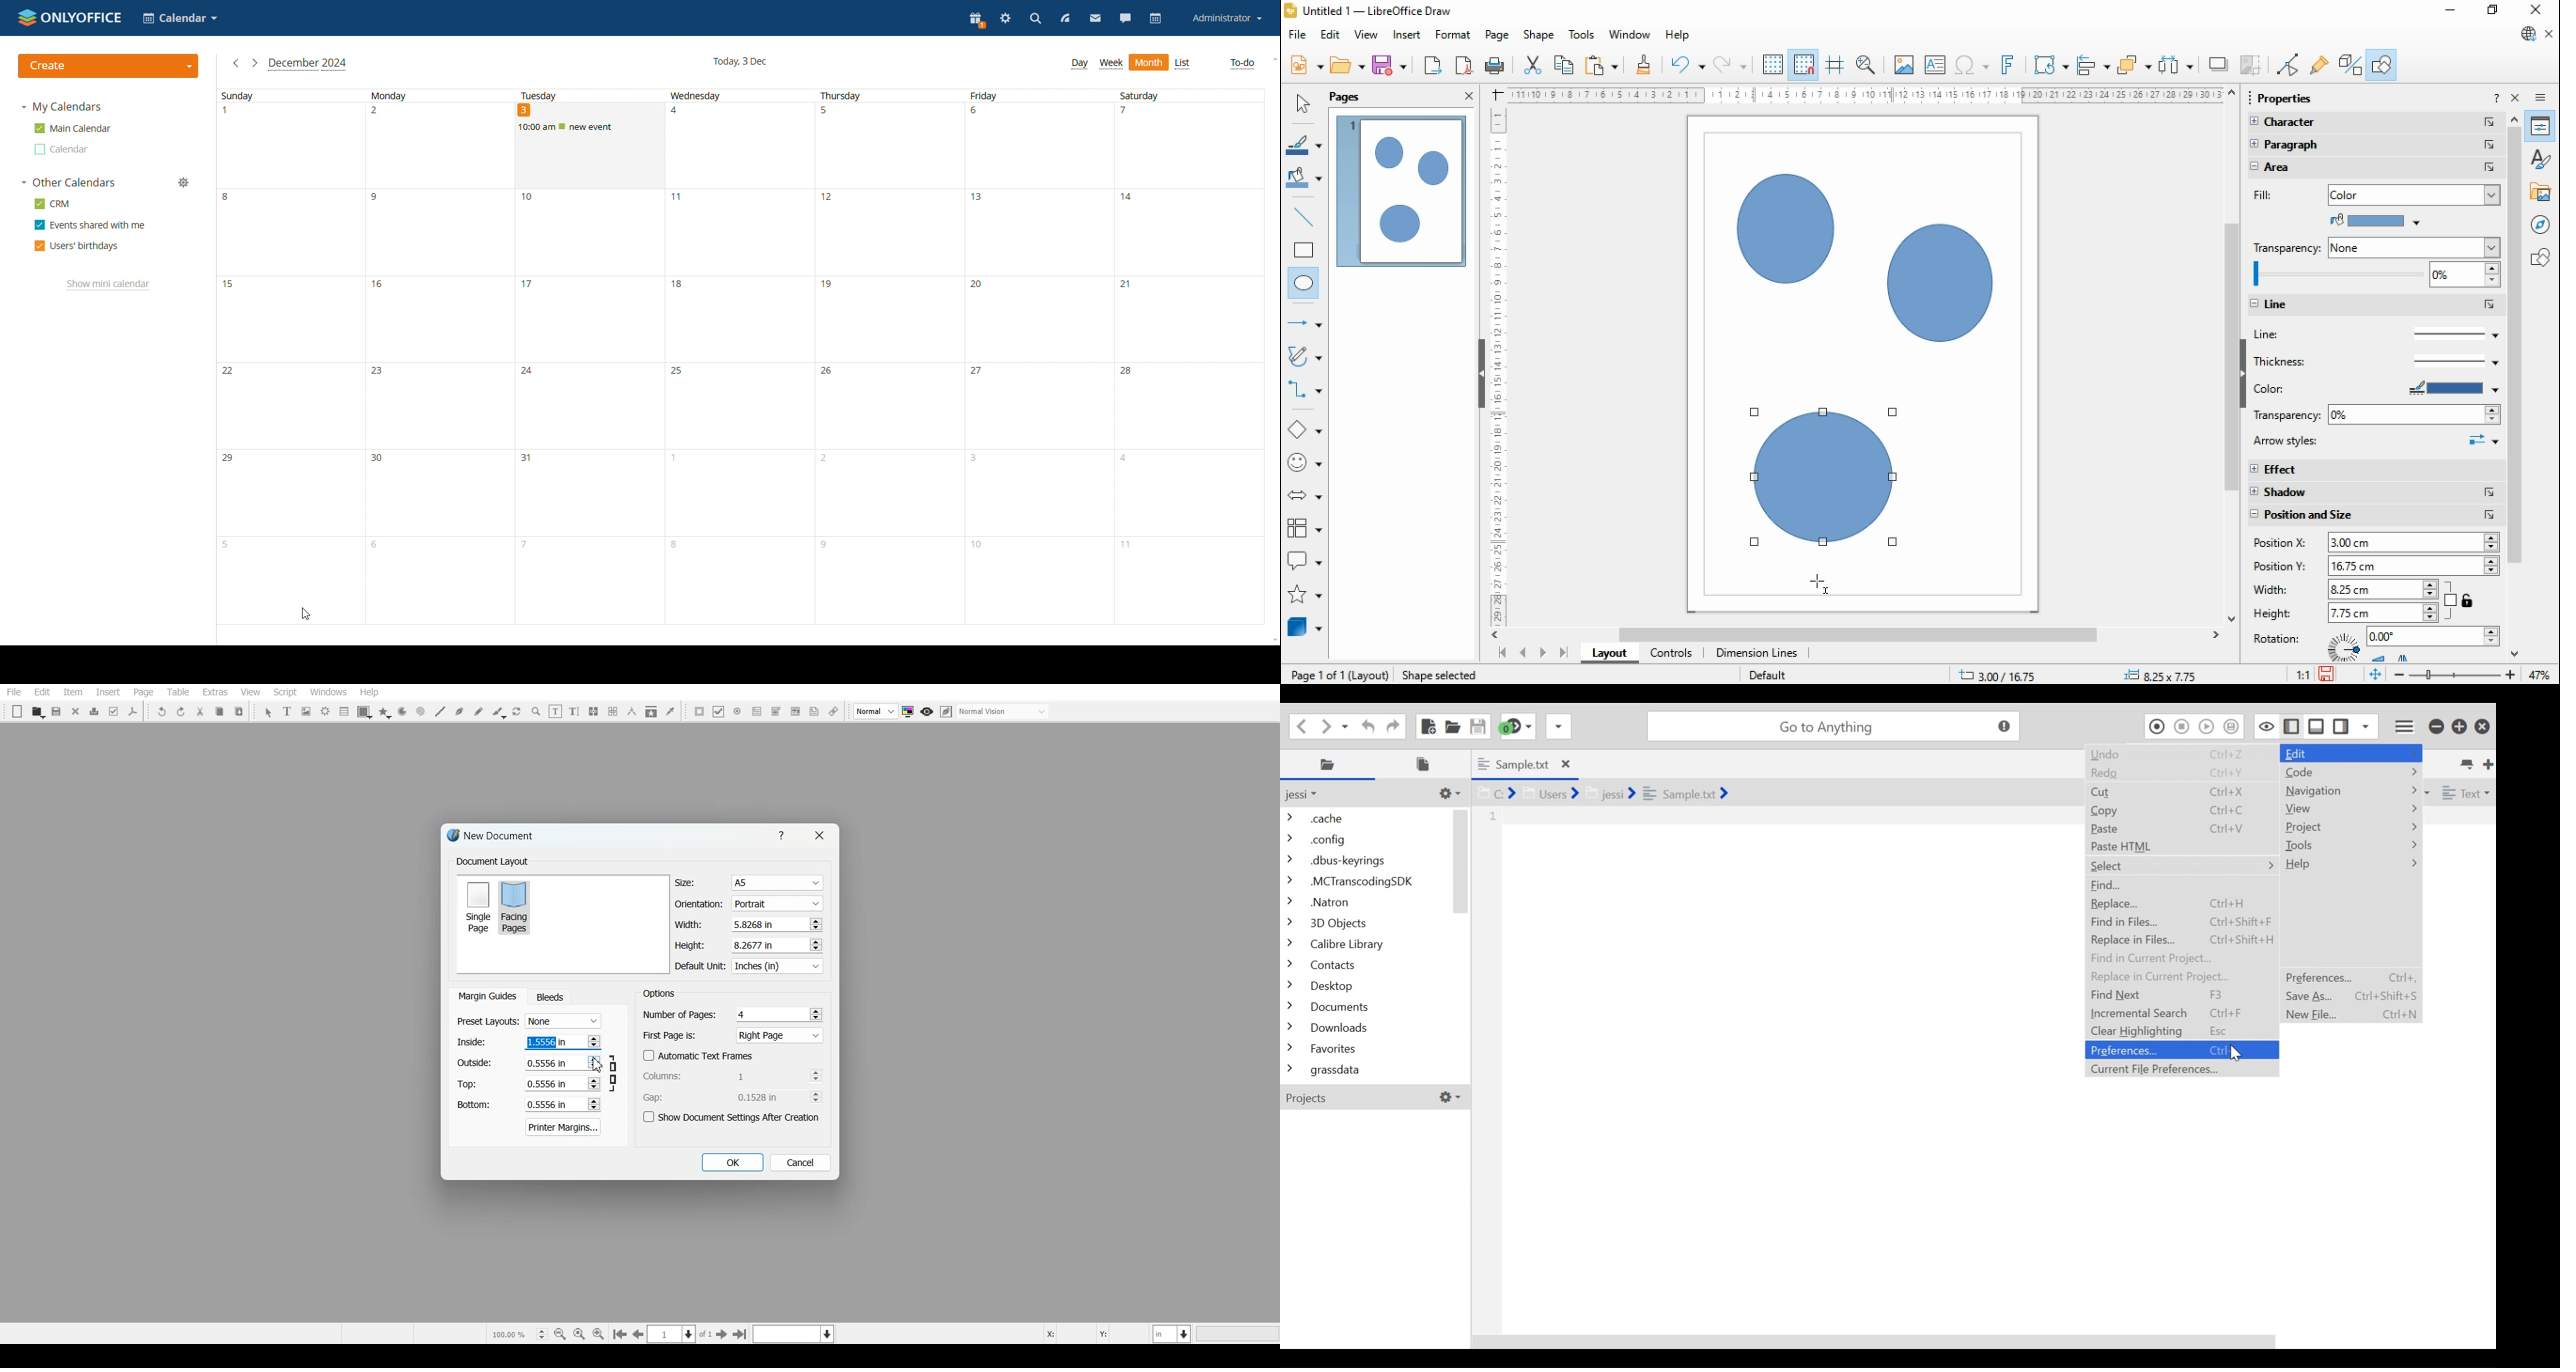 Image resolution: width=2576 pixels, height=1372 pixels. I want to click on 9, so click(438, 233).